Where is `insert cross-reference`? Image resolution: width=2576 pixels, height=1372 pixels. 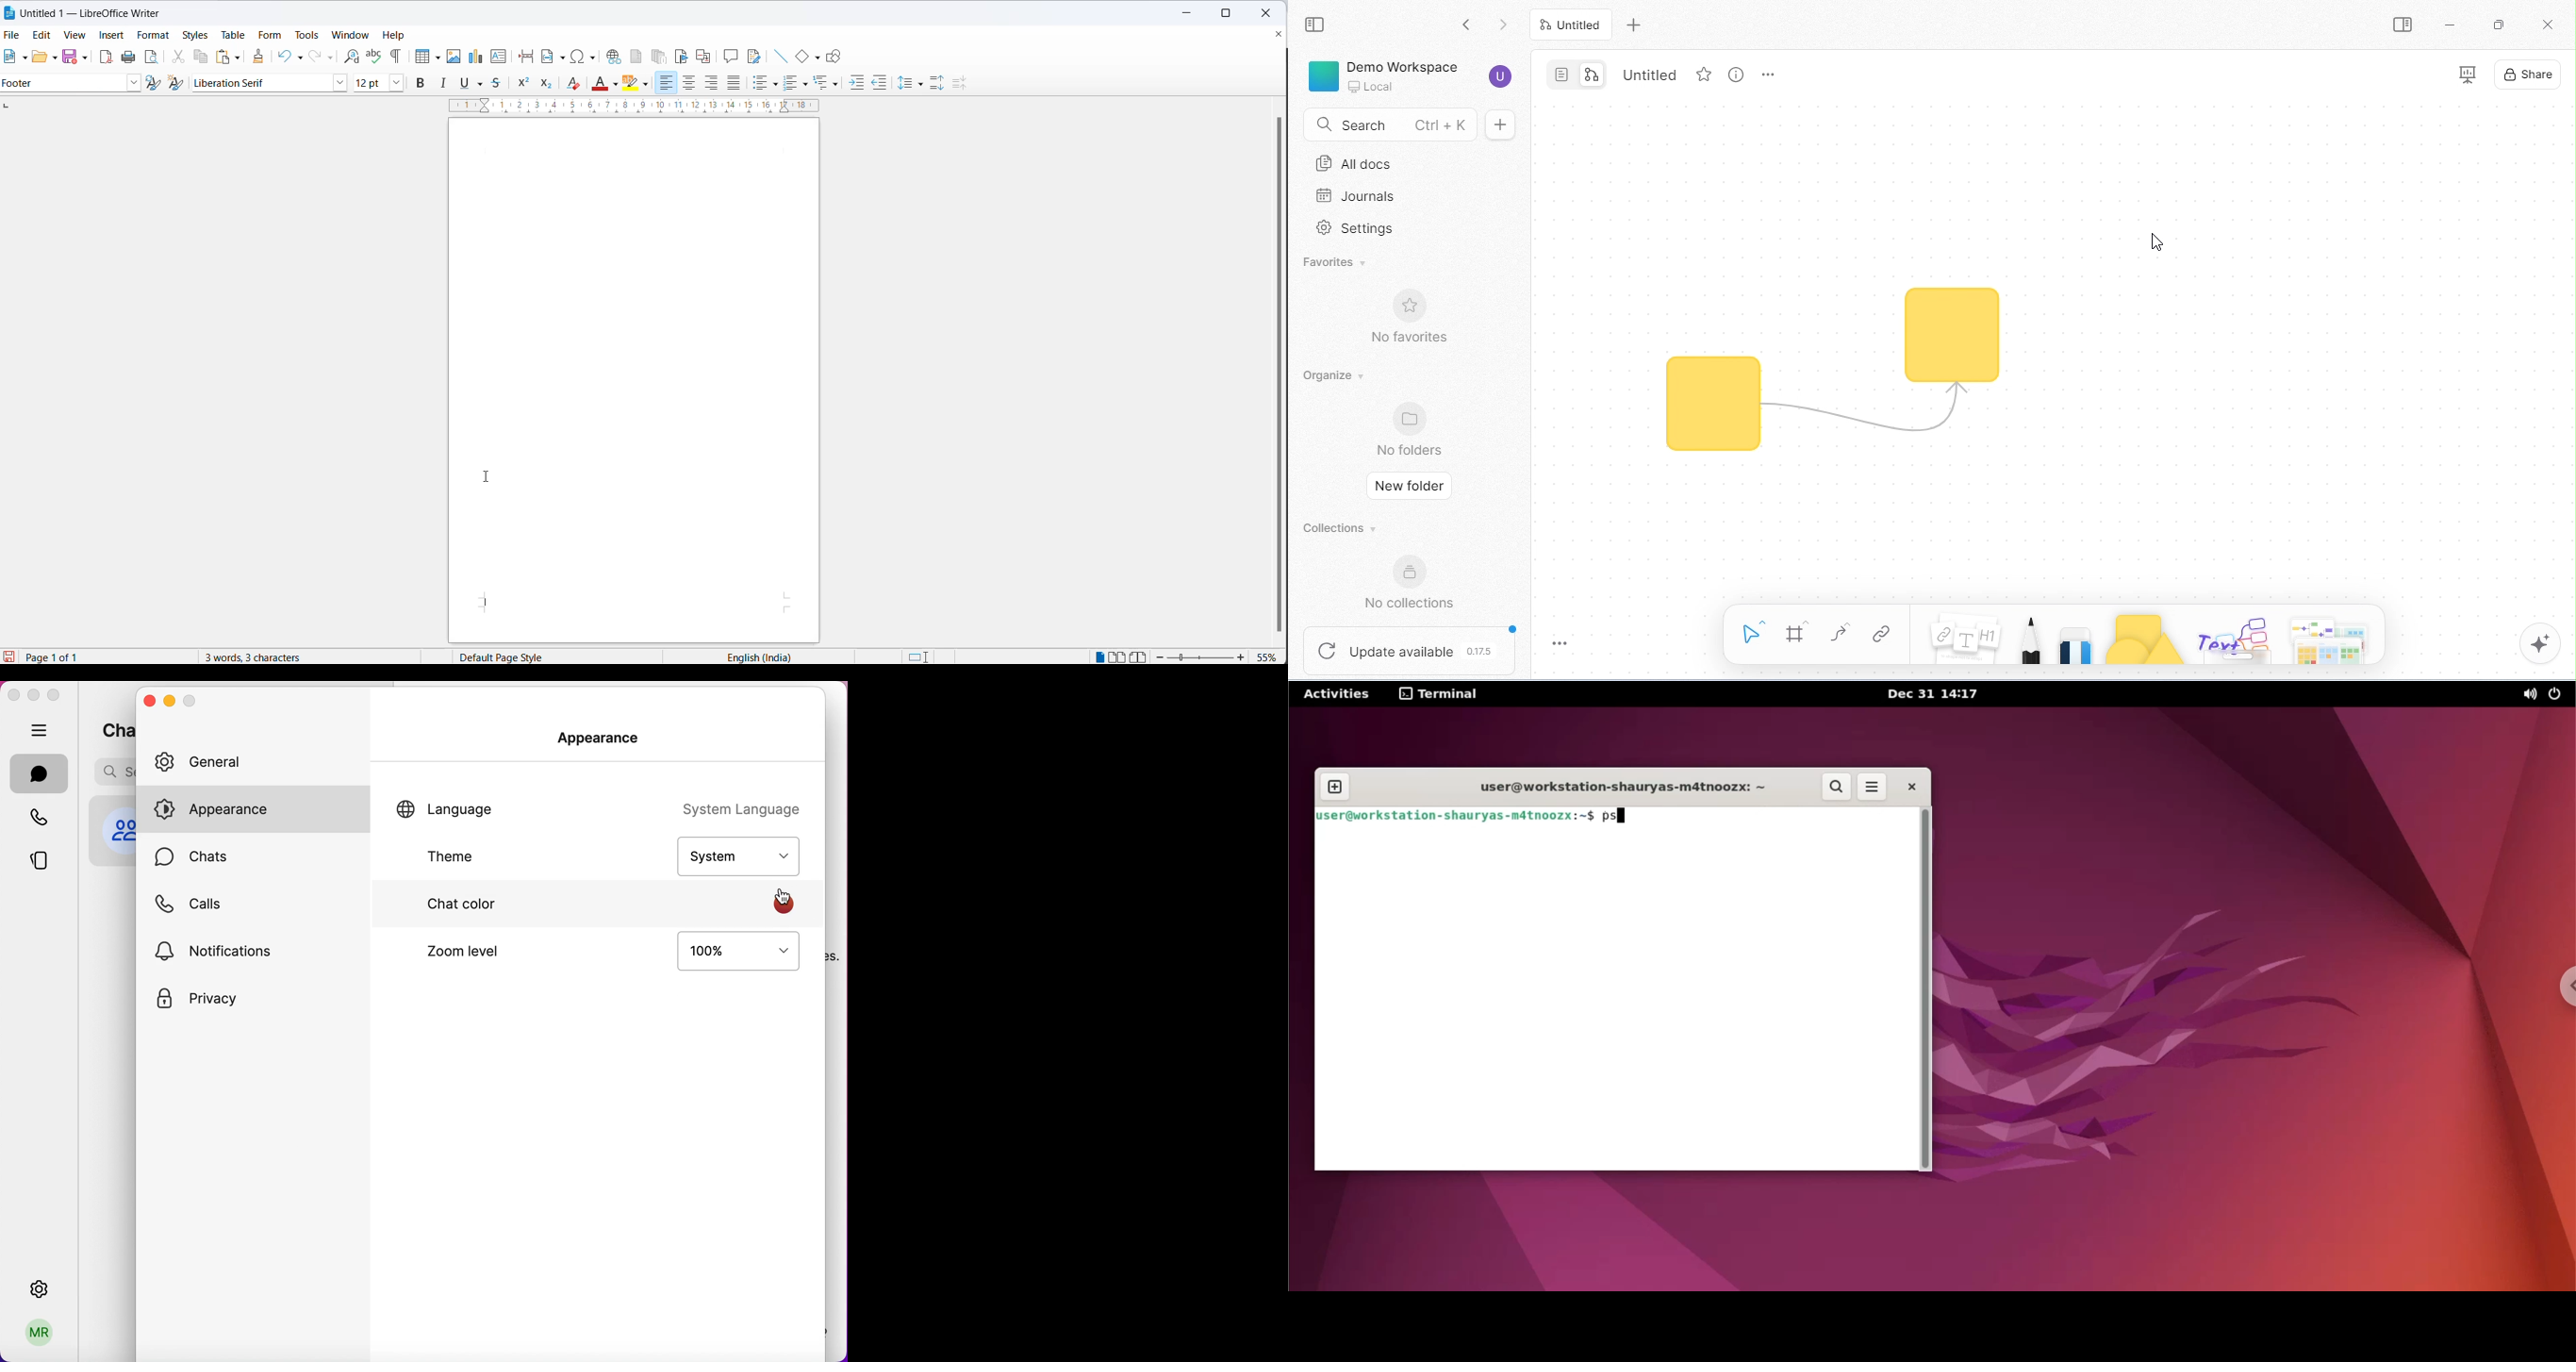
insert cross-reference is located at coordinates (704, 58).